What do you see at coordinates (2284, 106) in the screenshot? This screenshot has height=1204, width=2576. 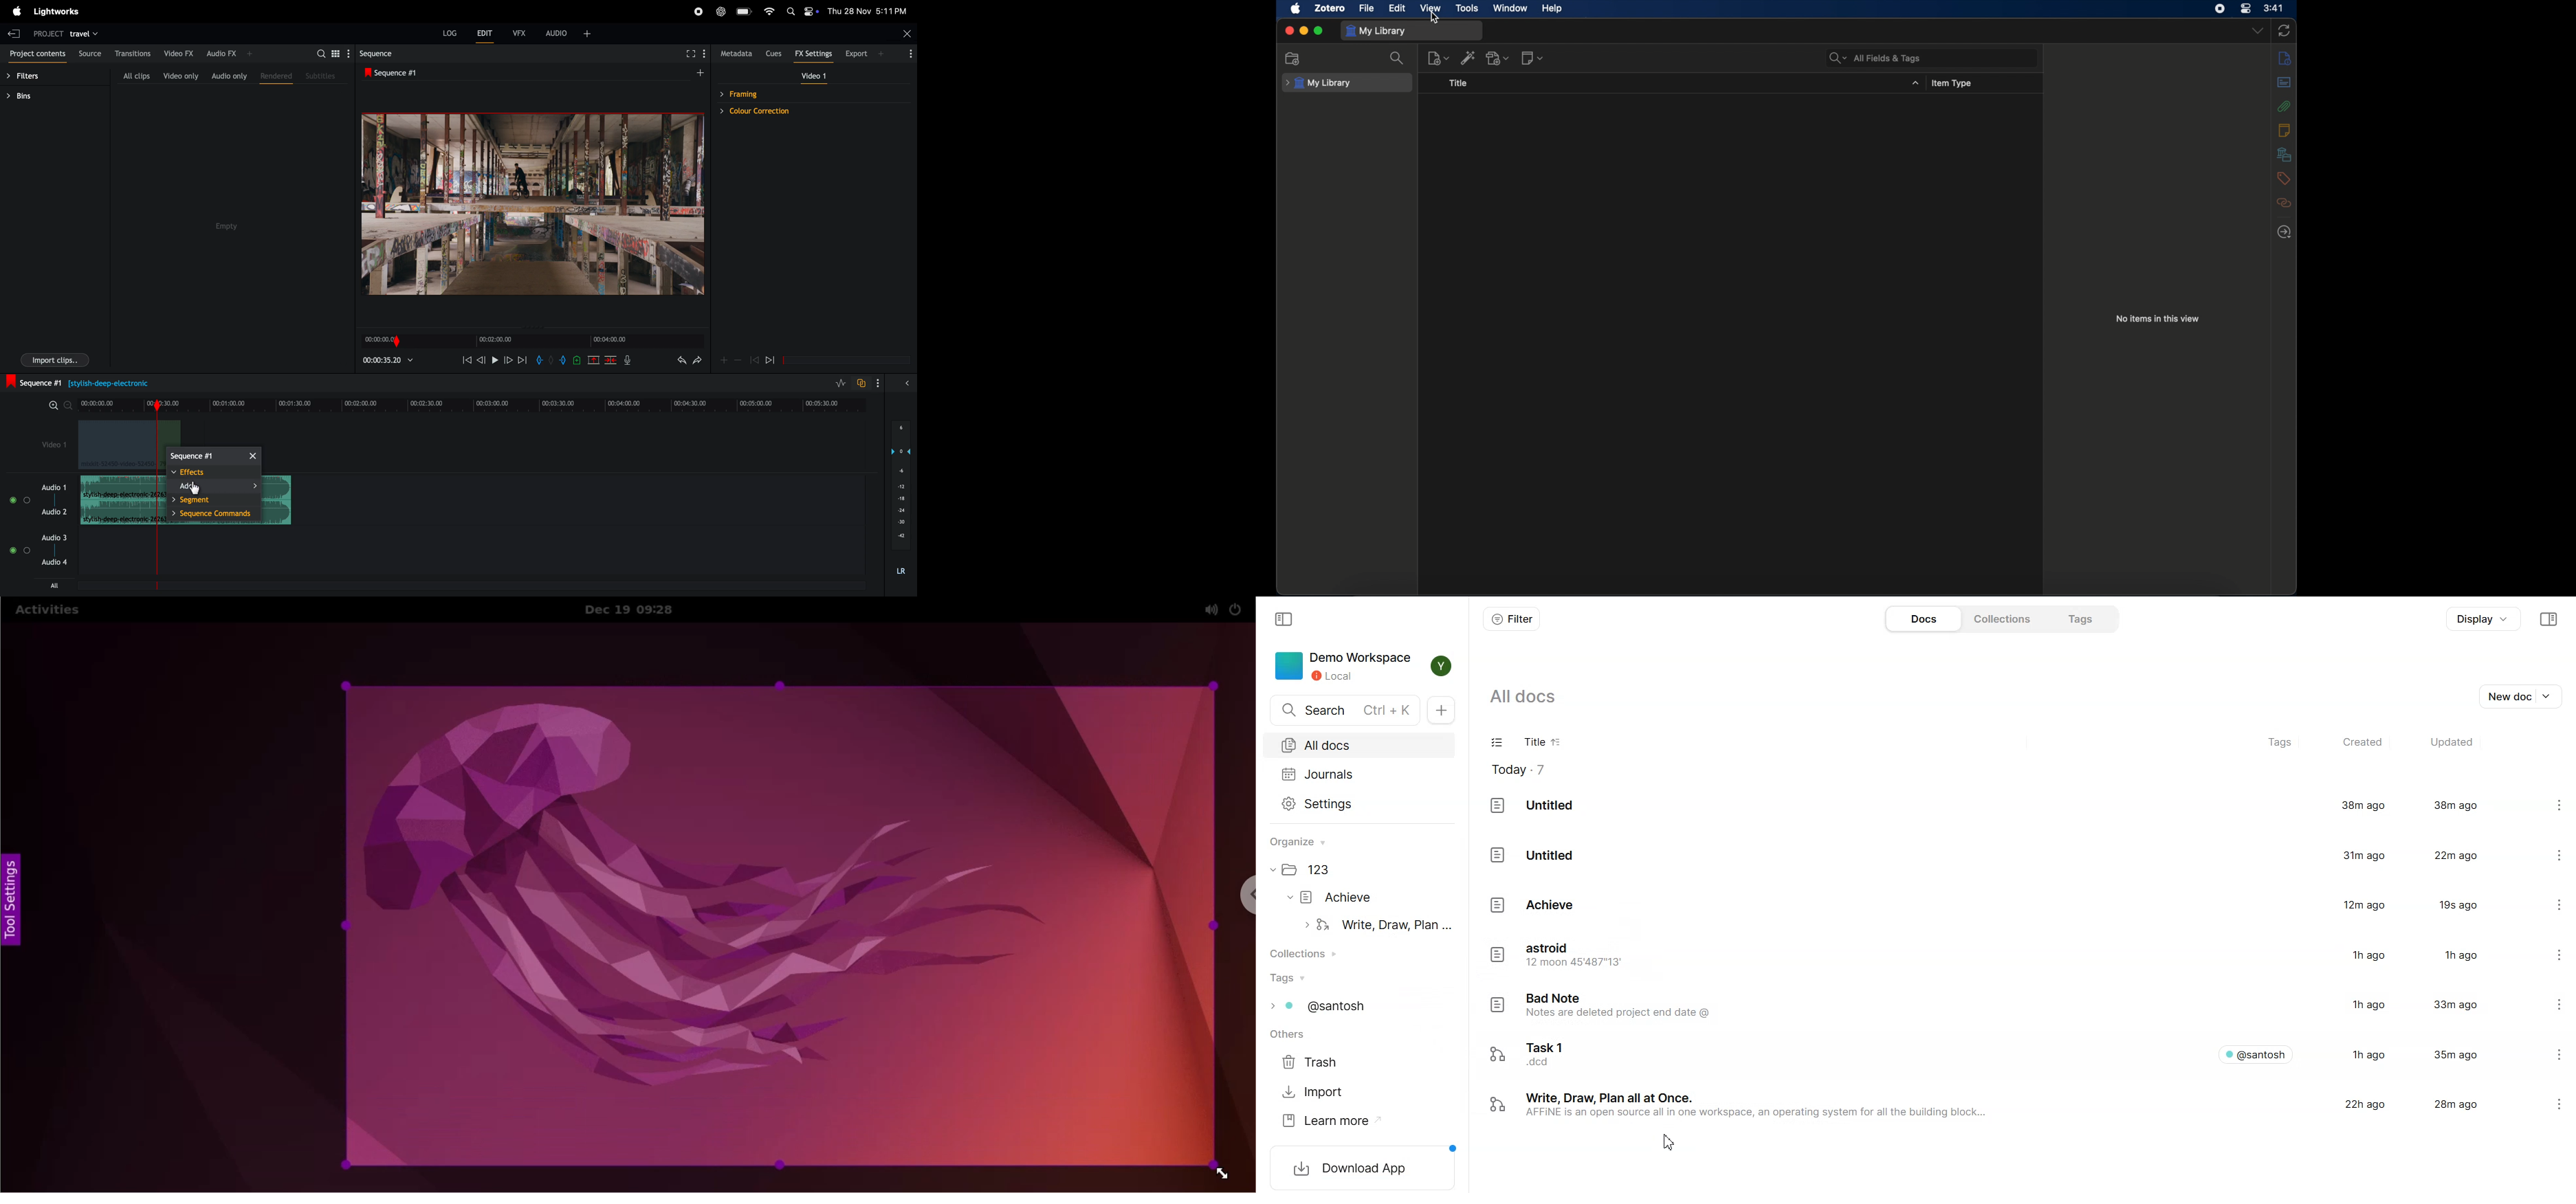 I see `attachments` at bounding box center [2284, 106].